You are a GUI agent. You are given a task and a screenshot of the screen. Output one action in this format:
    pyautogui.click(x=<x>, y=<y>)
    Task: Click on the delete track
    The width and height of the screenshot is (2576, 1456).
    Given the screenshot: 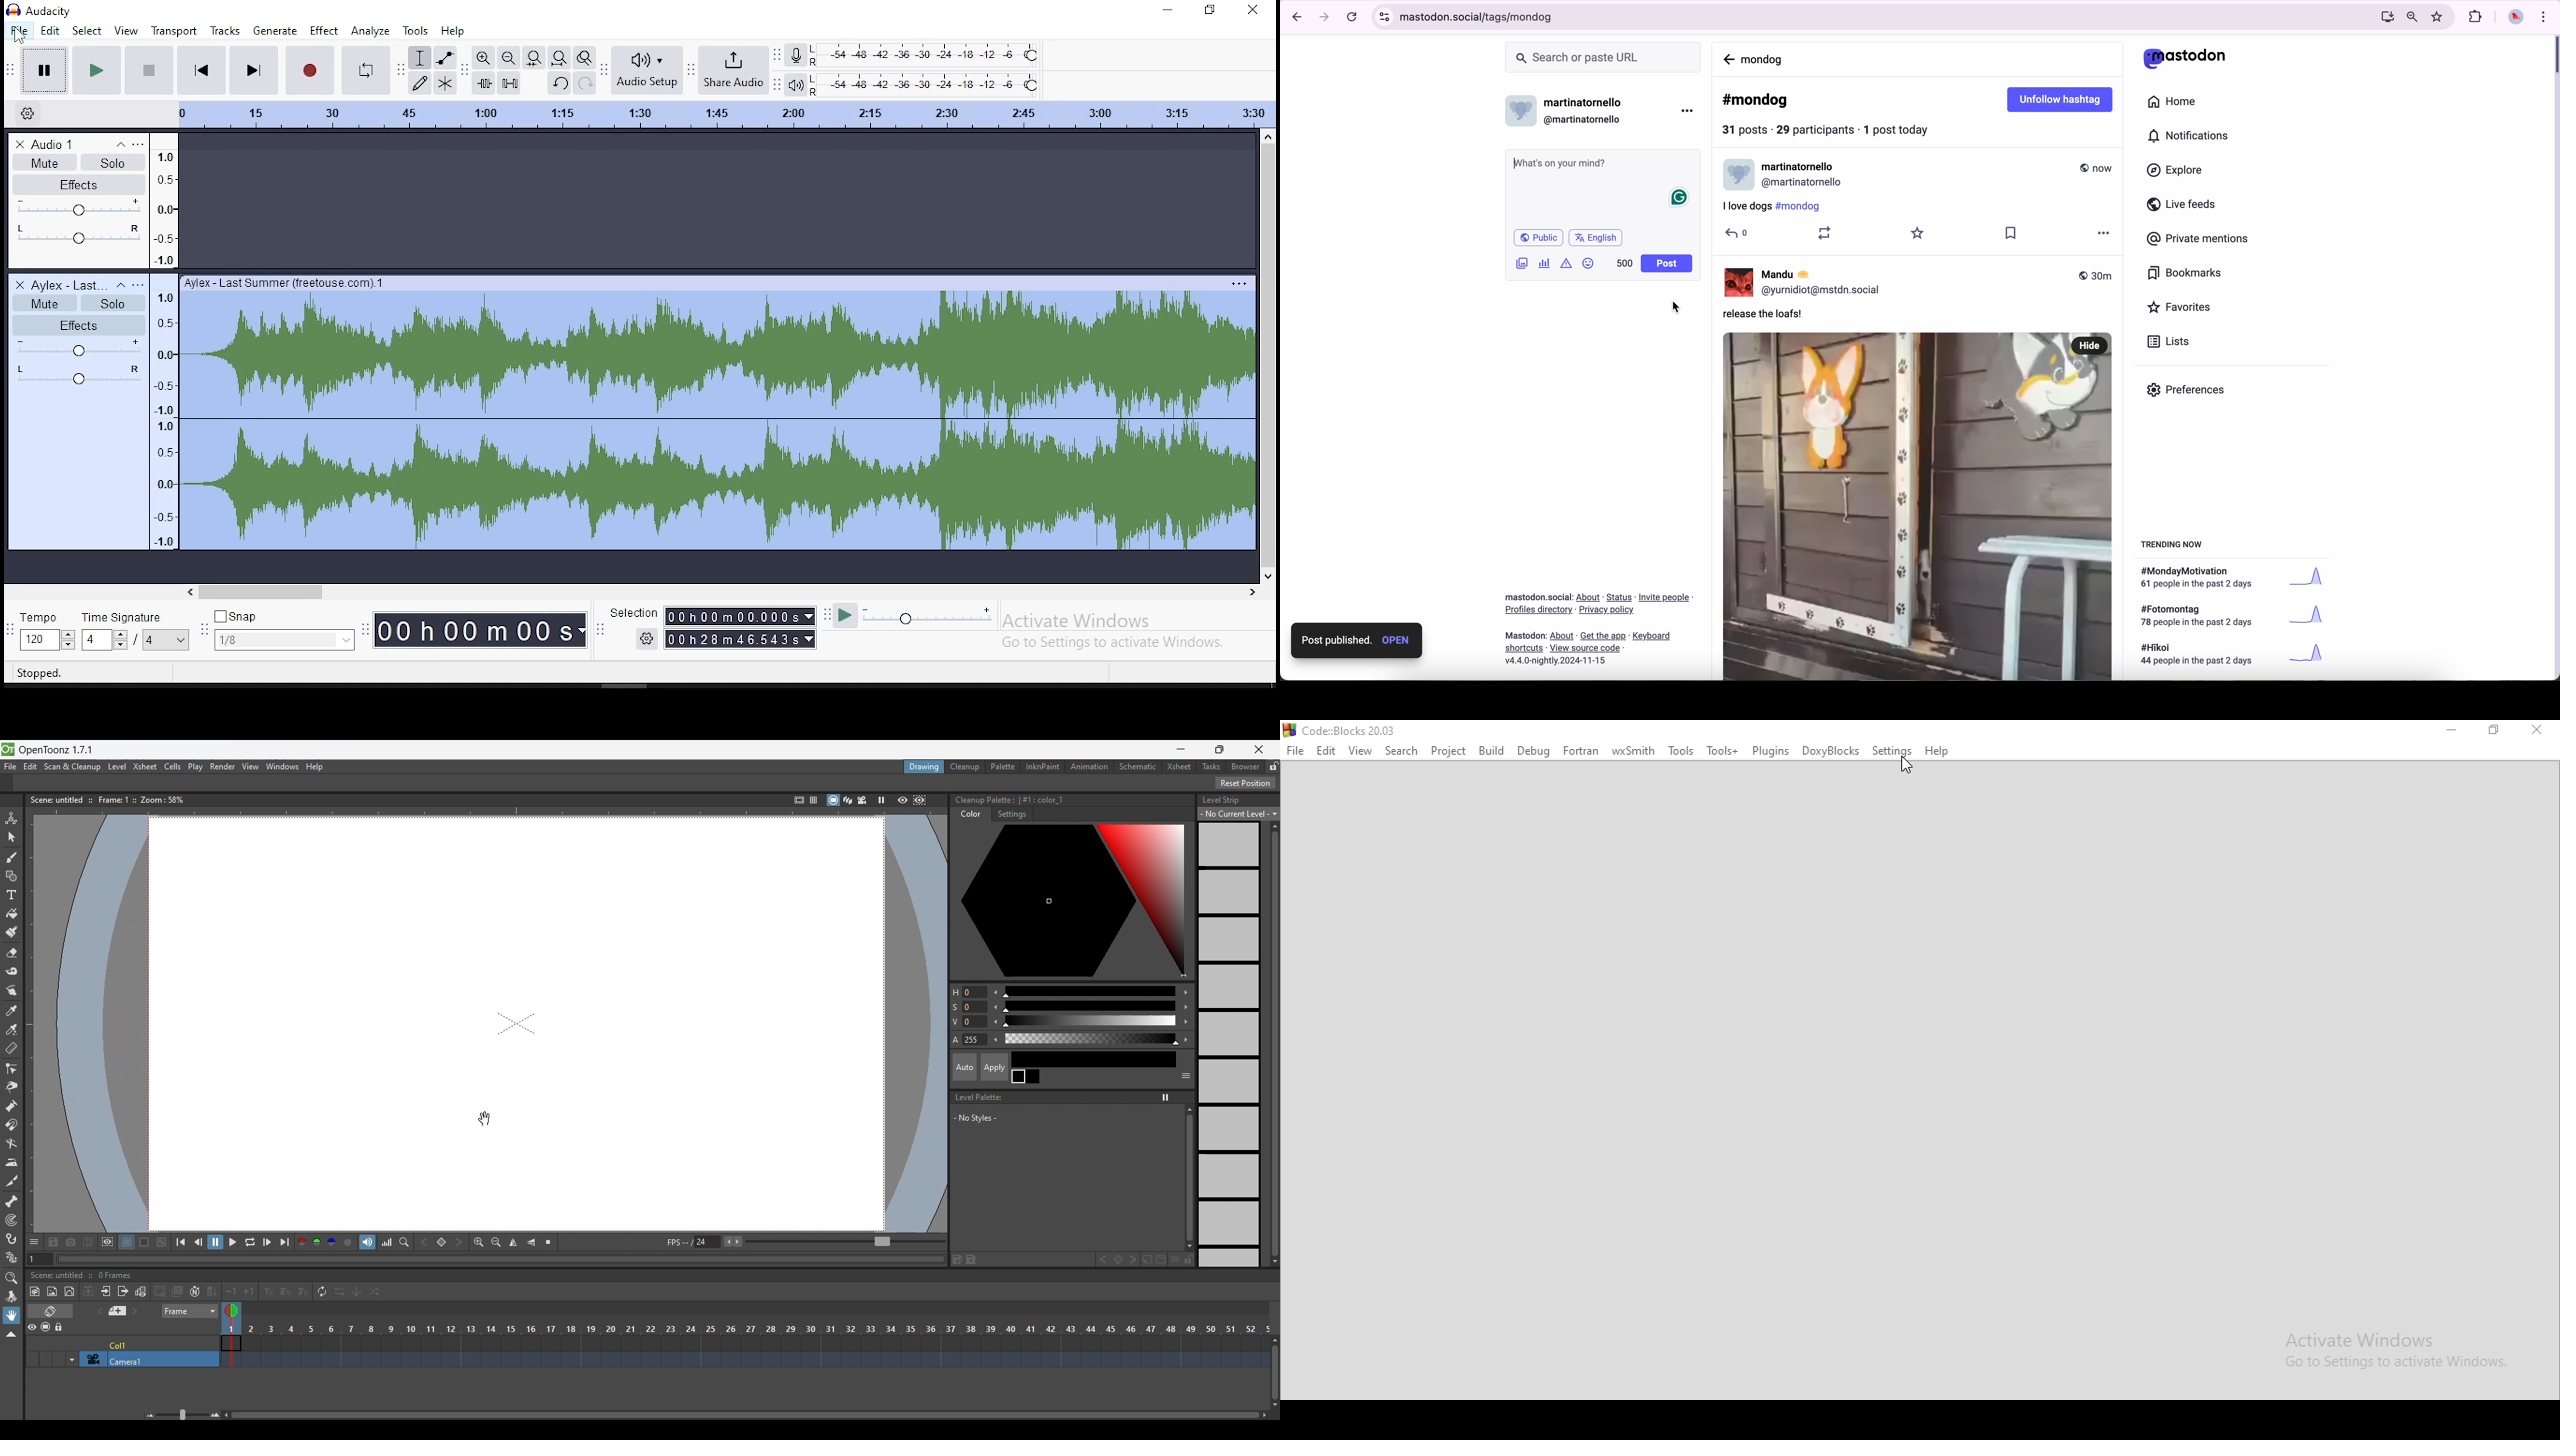 What is the action you would take?
    pyautogui.click(x=18, y=284)
    